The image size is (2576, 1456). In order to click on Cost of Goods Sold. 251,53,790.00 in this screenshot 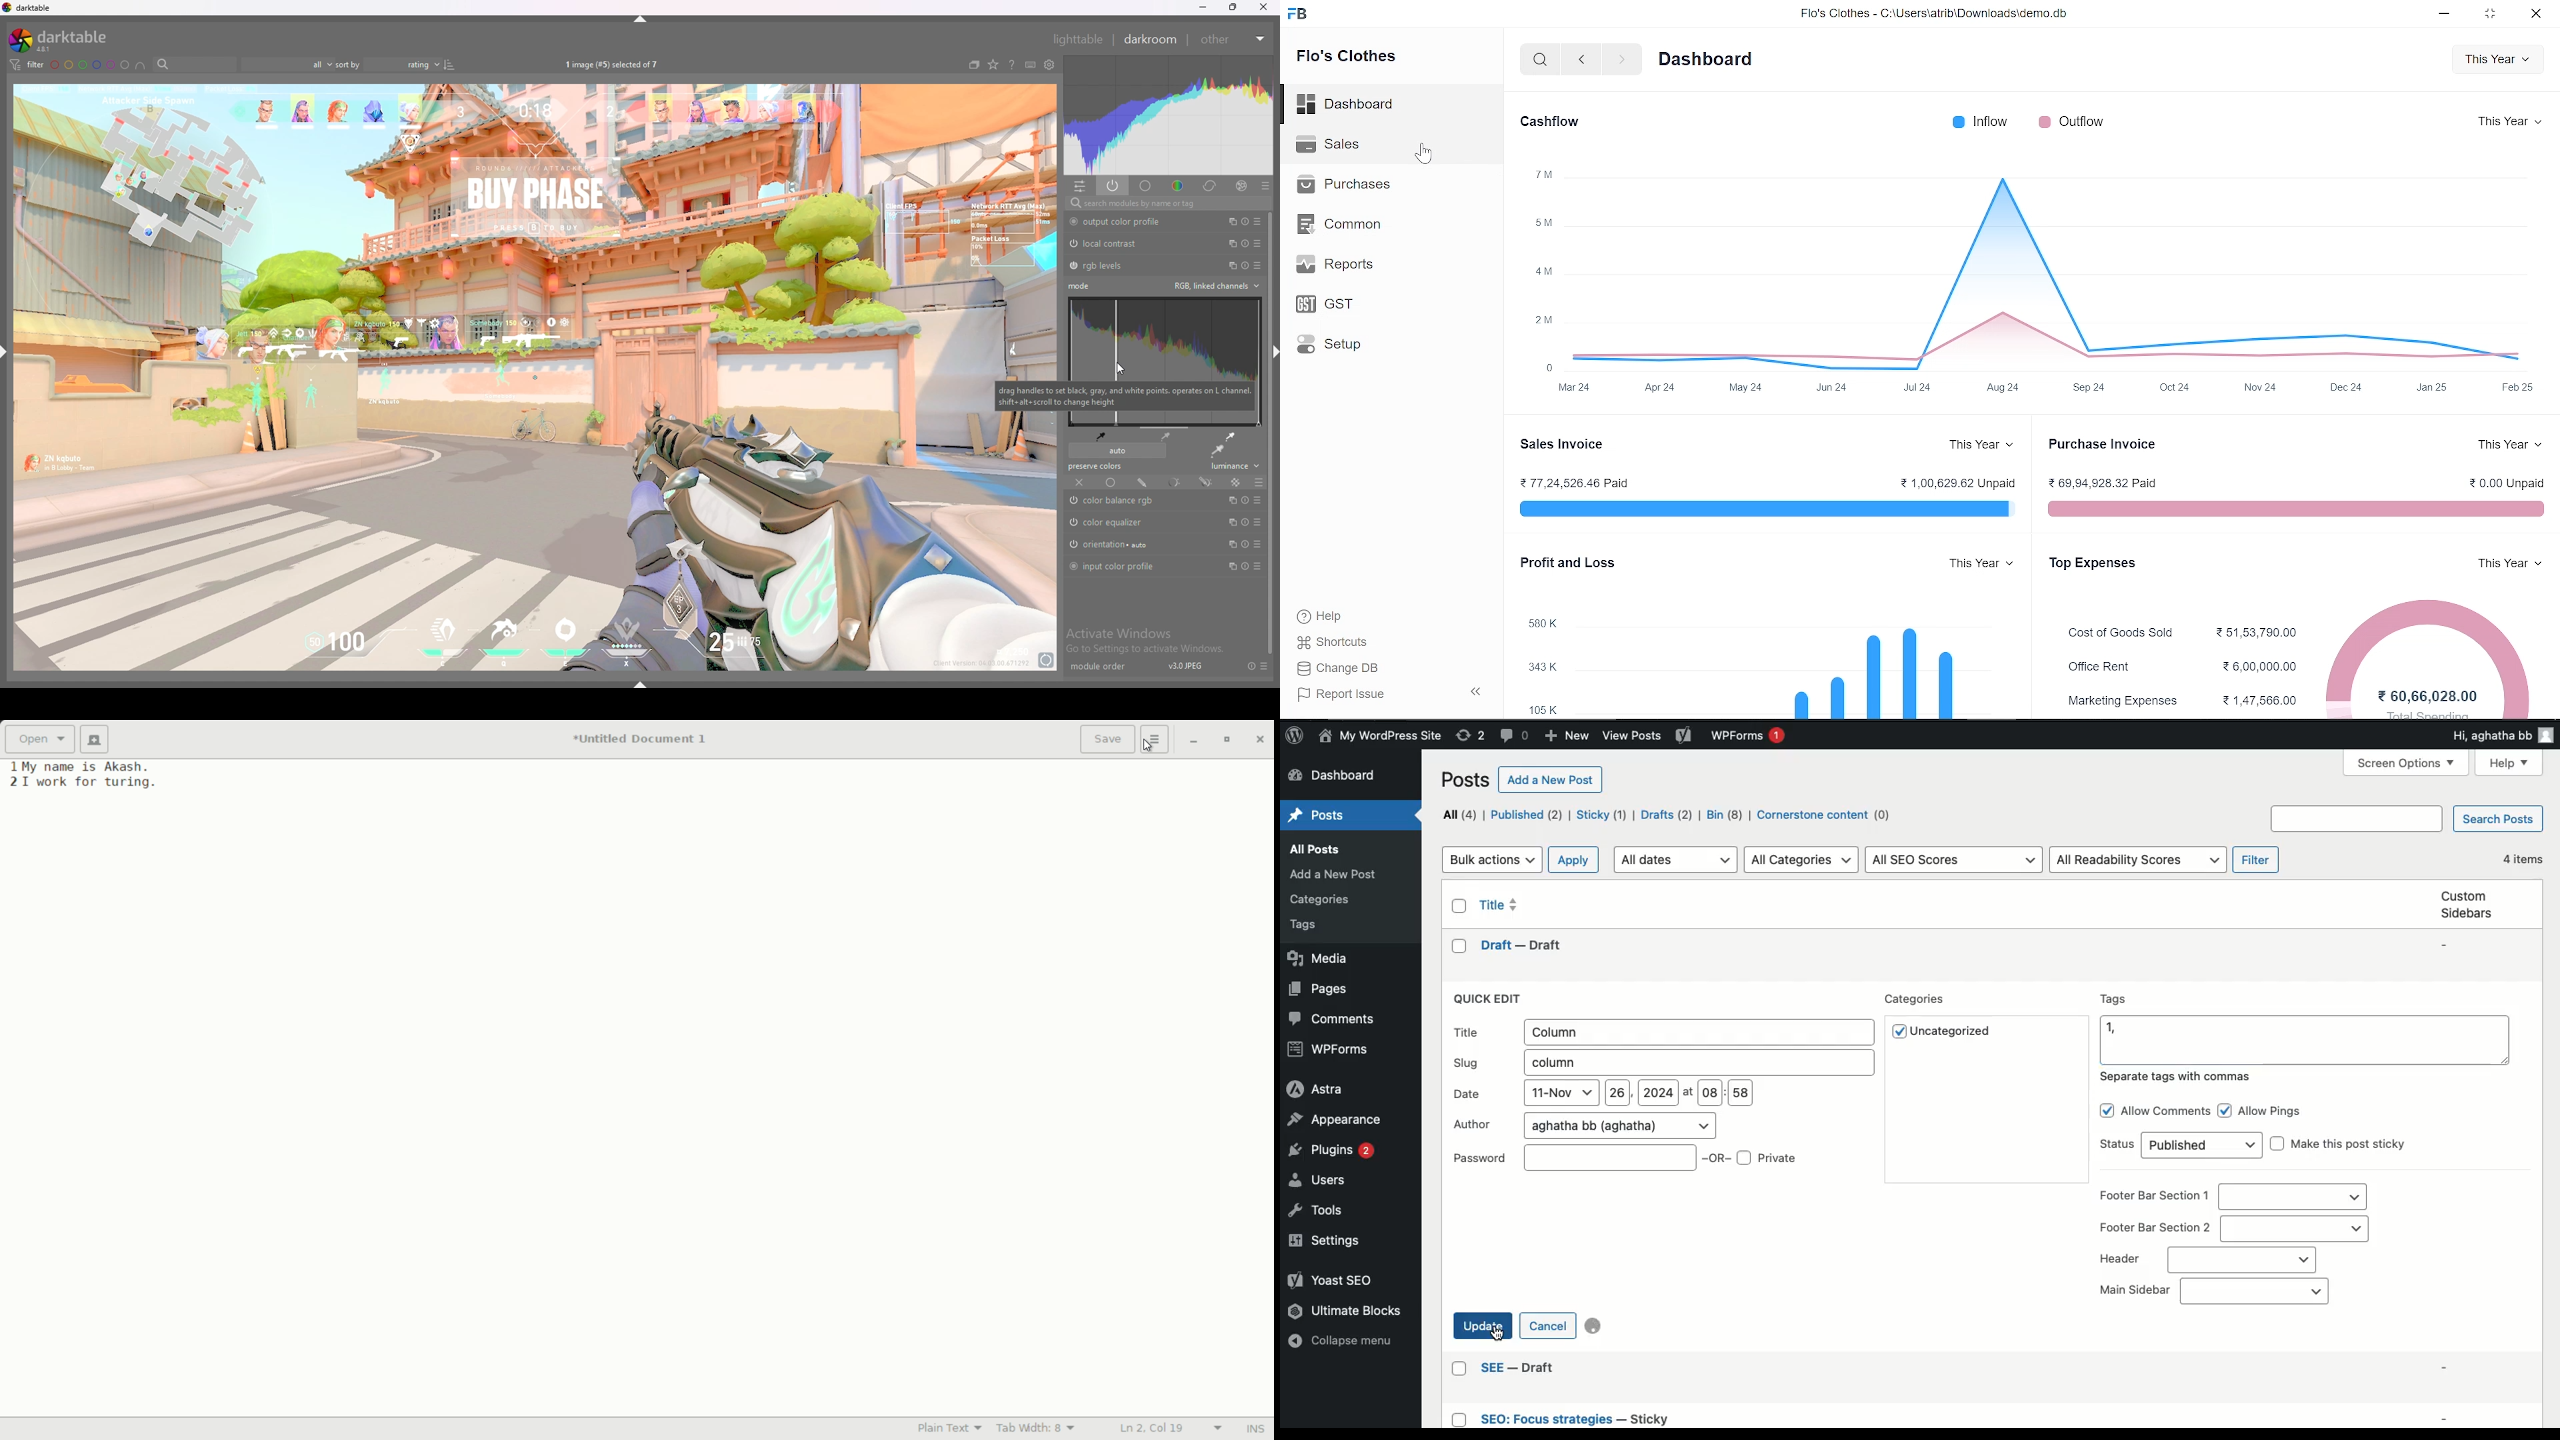, I will do `click(2174, 631)`.